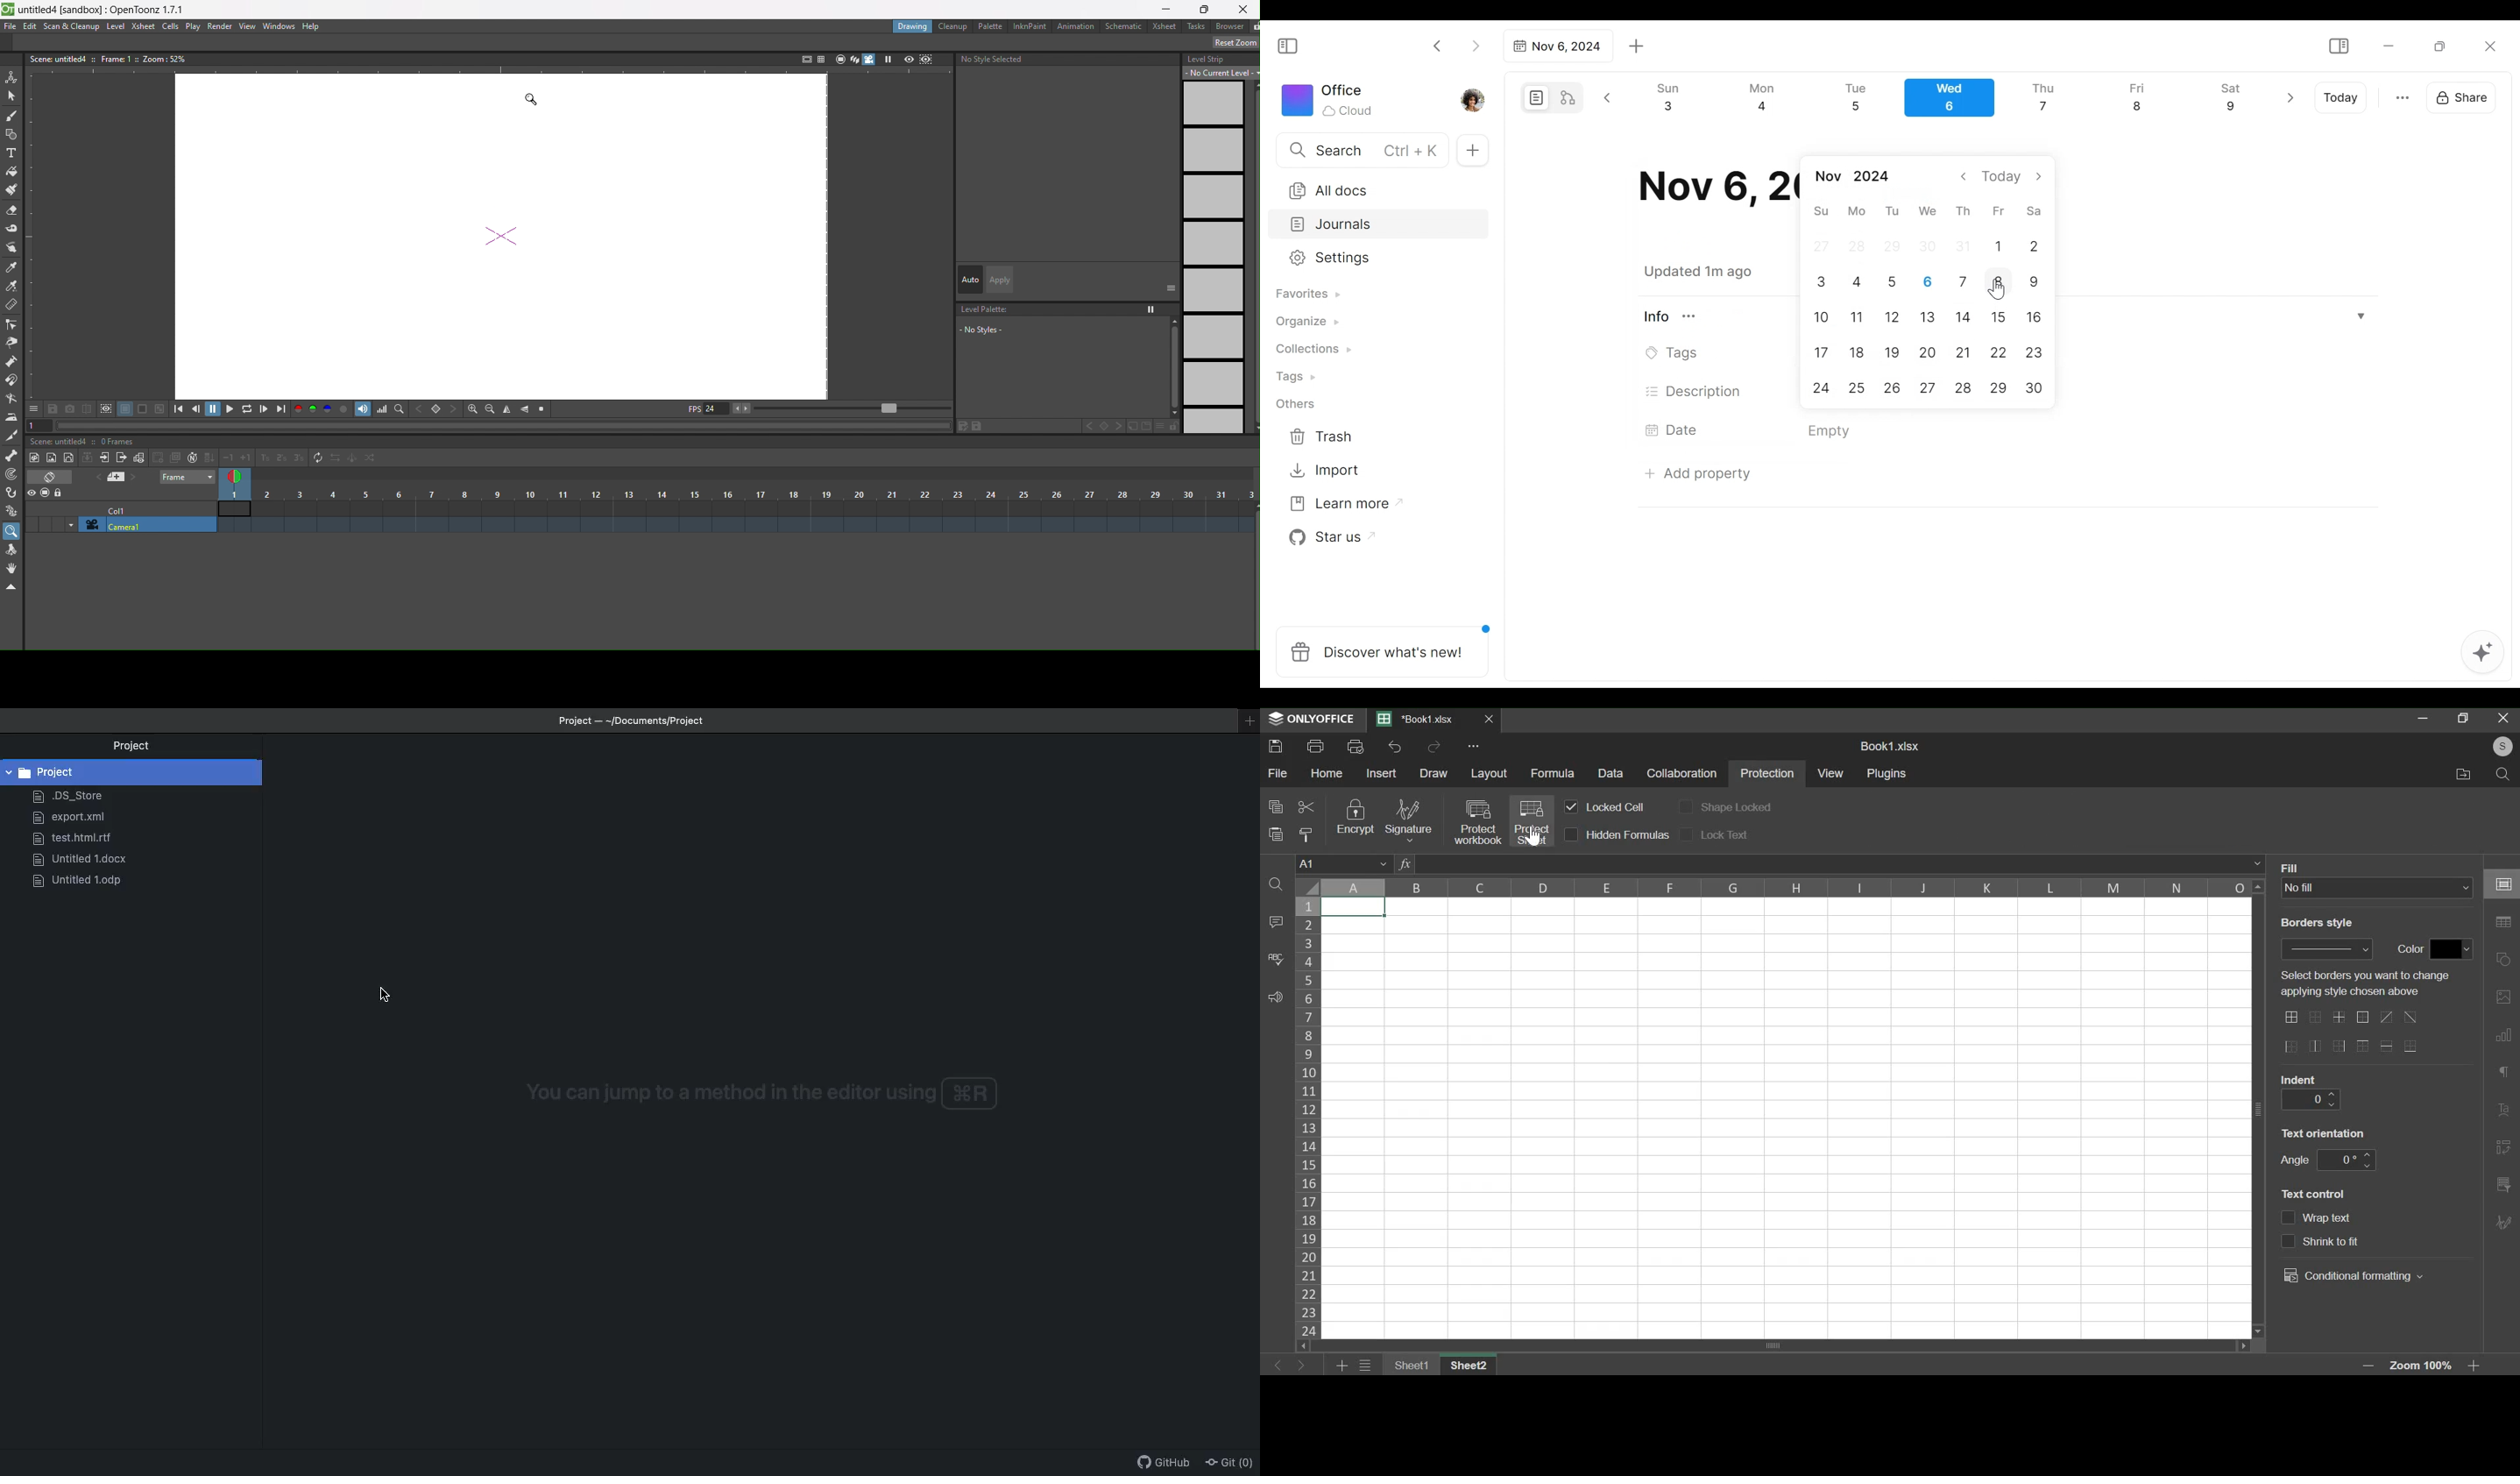  Describe the element at coordinates (1476, 746) in the screenshot. I see `more` at that location.